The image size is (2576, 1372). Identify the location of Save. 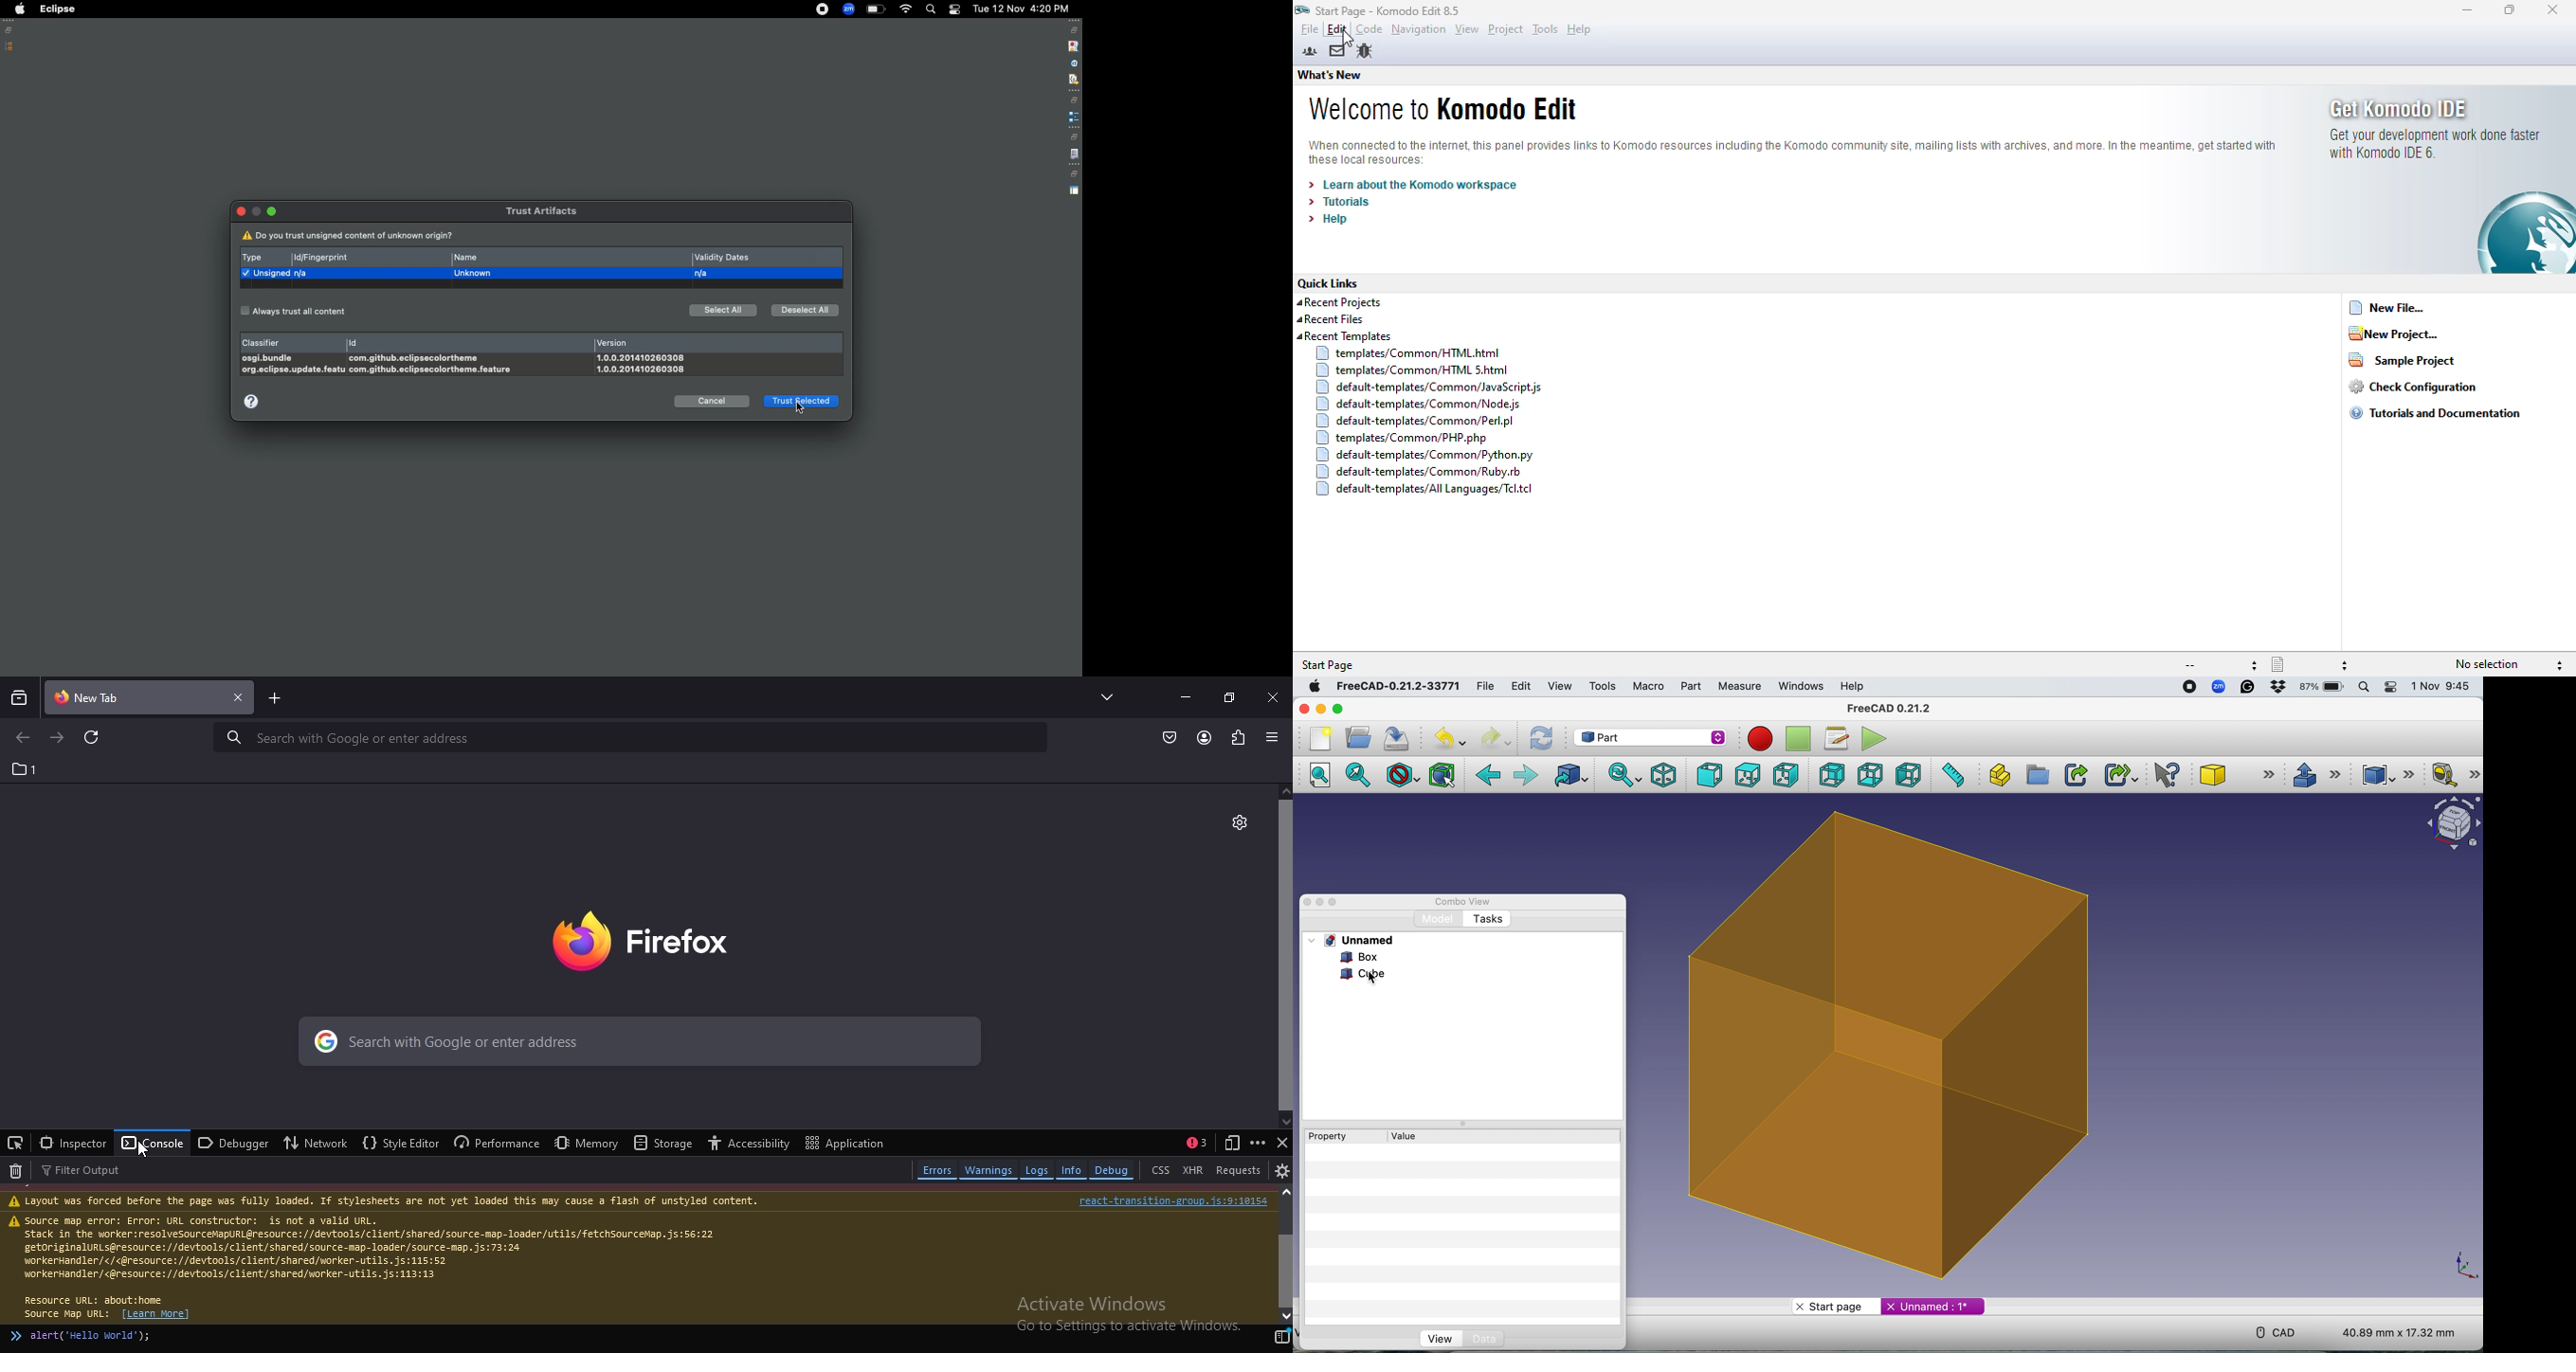
(1399, 736).